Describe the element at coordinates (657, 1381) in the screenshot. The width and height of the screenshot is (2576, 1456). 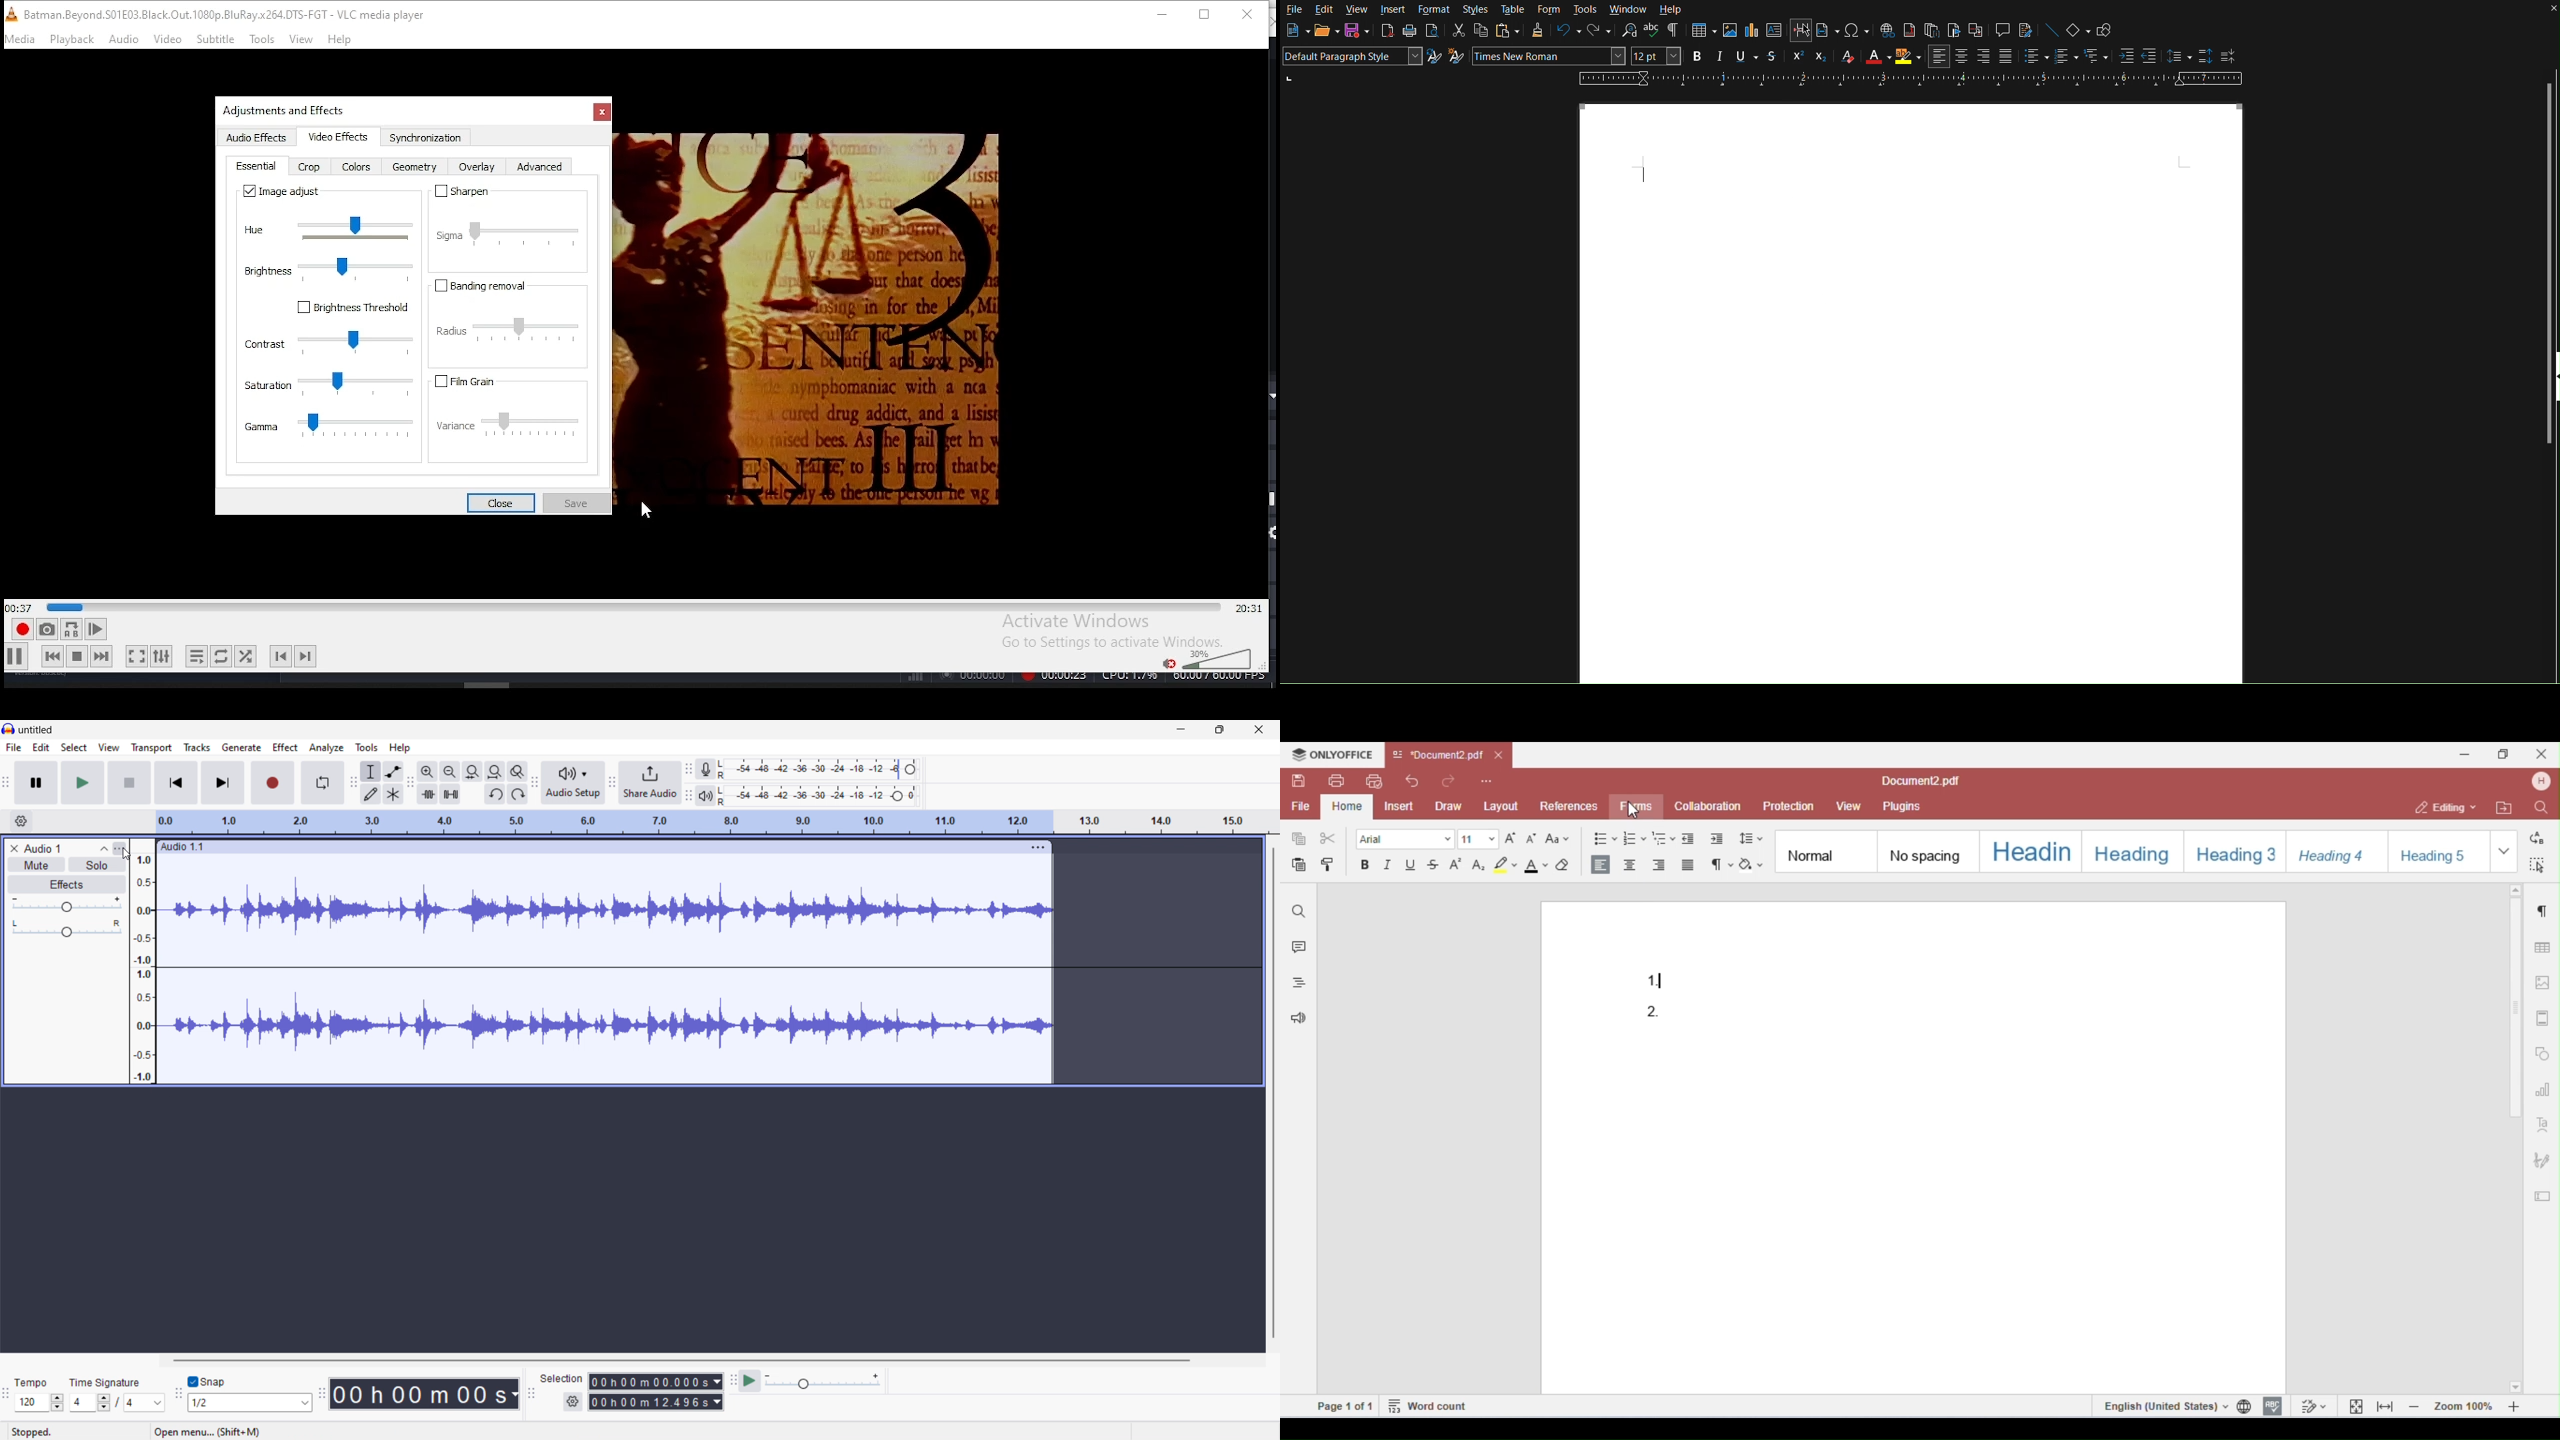
I see `start time` at that location.